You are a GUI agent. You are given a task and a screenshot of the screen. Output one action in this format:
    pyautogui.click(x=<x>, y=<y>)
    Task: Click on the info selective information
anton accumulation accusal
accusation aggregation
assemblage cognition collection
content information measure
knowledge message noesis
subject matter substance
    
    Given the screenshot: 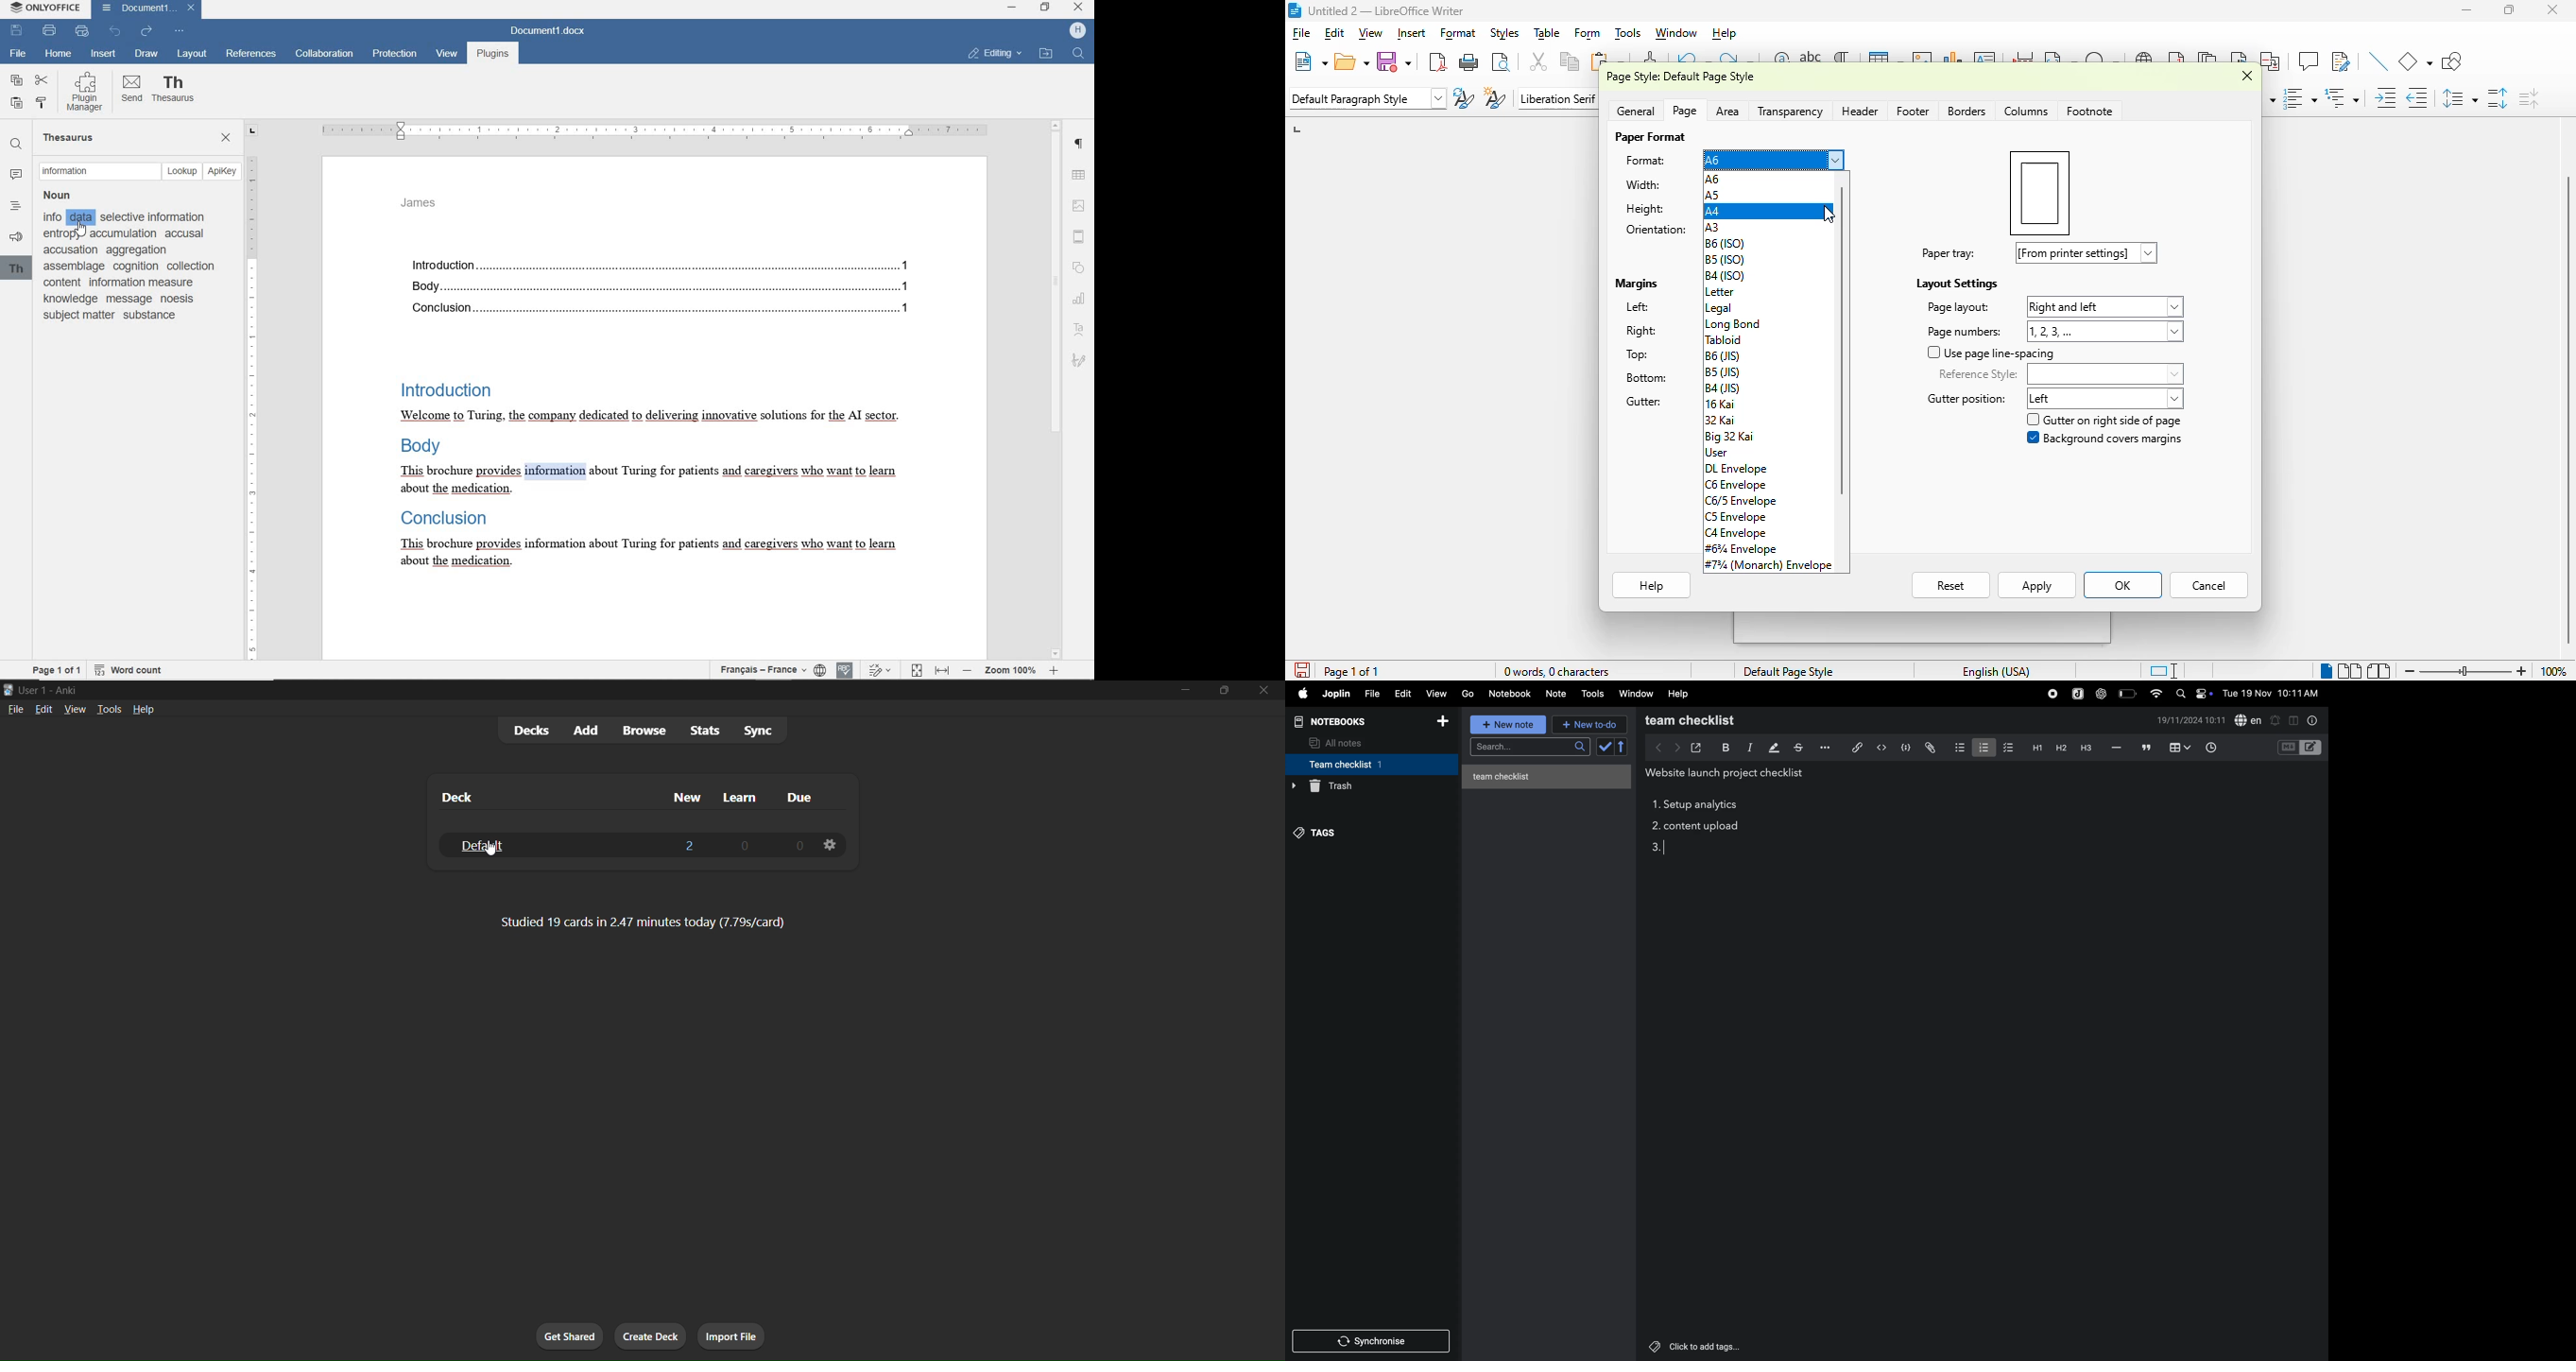 What is the action you would take?
    pyautogui.click(x=132, y=267)
    